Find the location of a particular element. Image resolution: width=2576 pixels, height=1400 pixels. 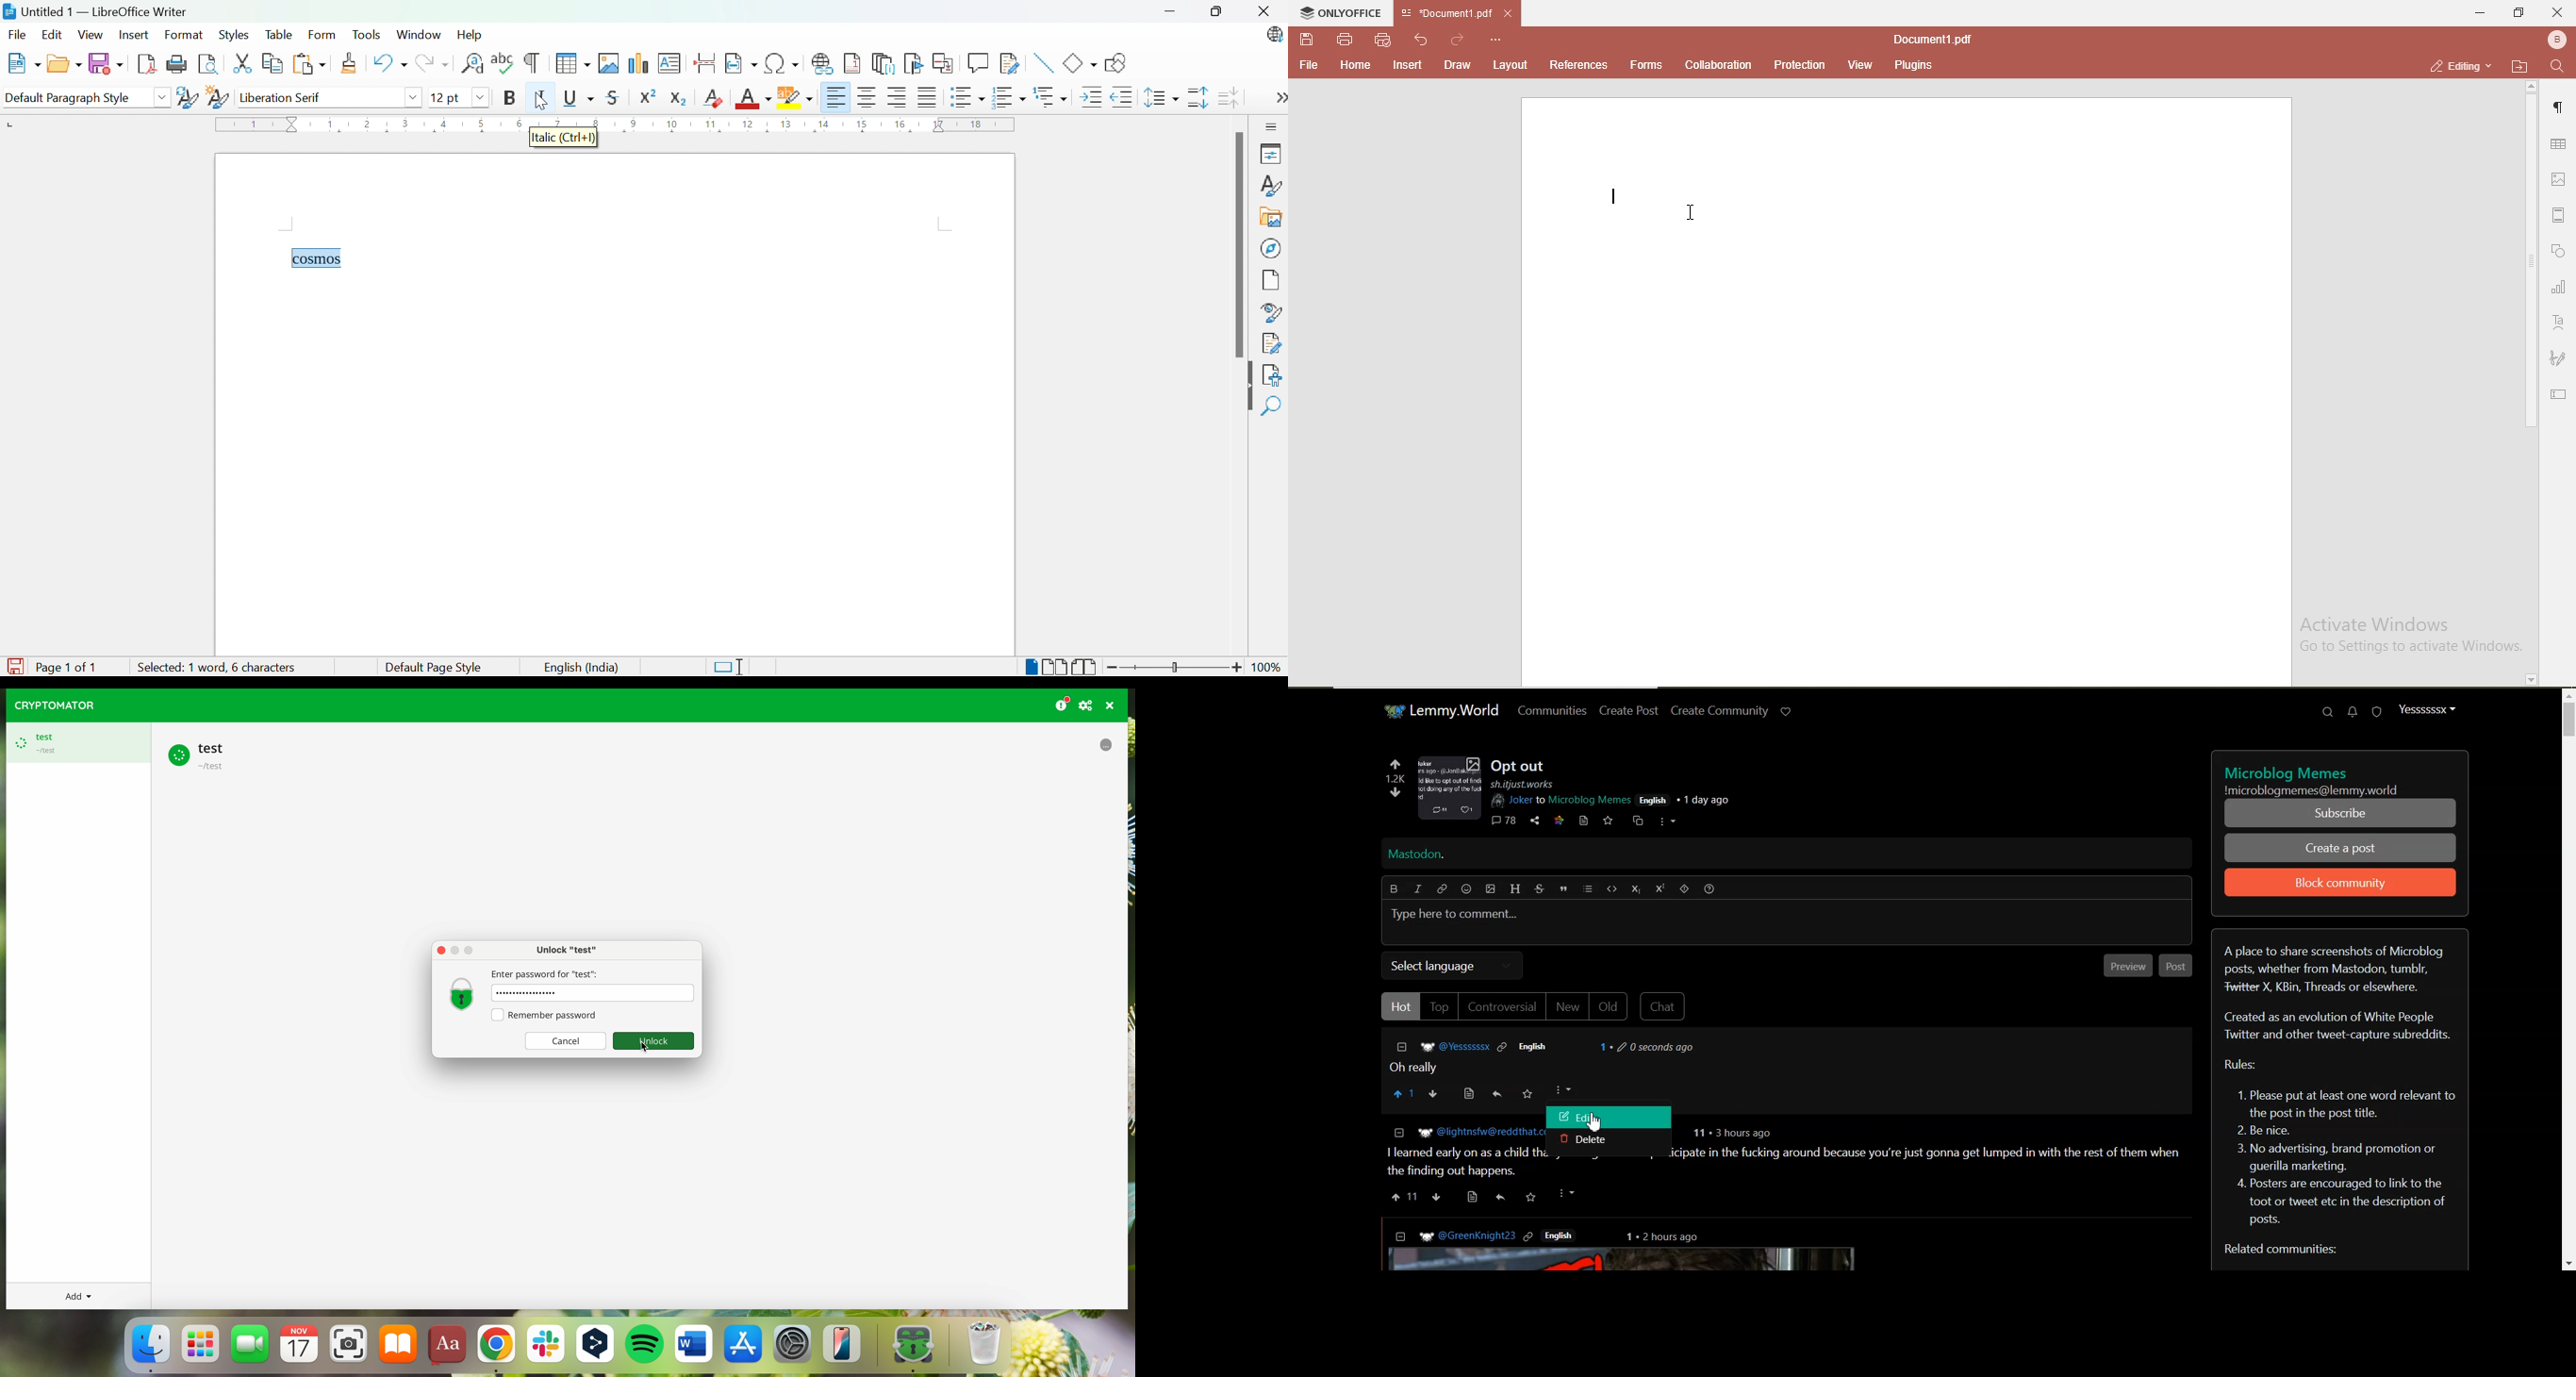

close is located at coordinates (2558, 13).